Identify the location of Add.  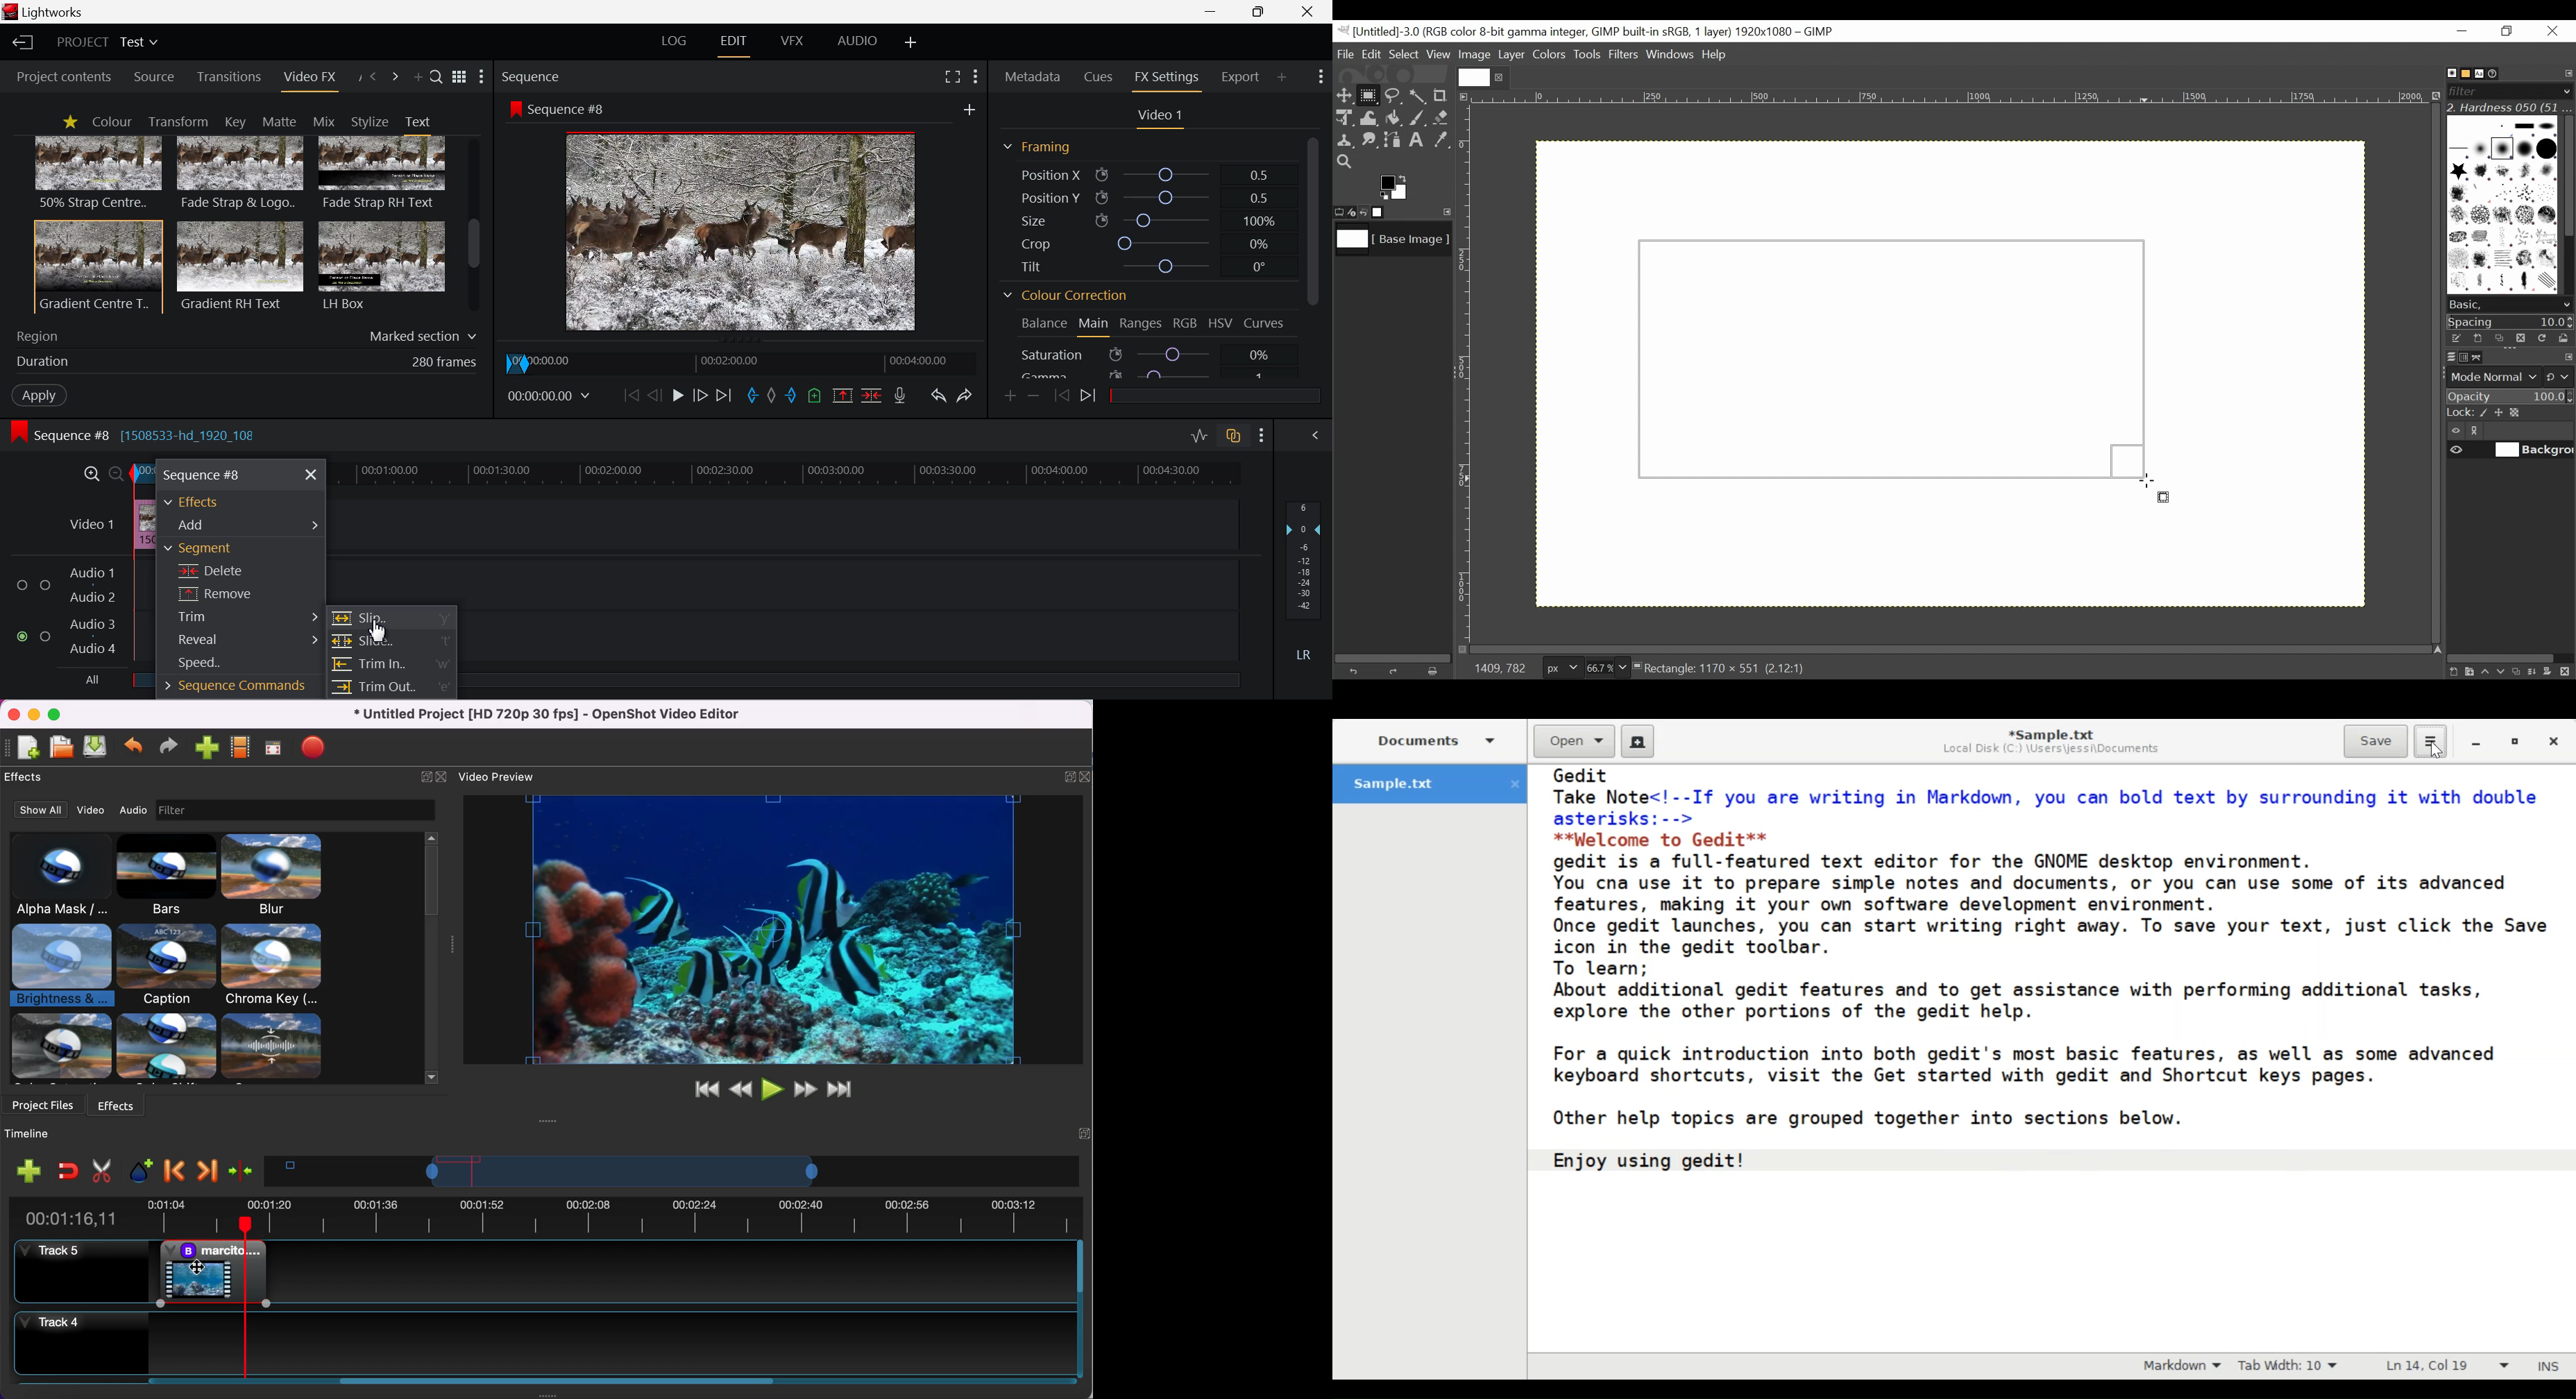
(965, 108).